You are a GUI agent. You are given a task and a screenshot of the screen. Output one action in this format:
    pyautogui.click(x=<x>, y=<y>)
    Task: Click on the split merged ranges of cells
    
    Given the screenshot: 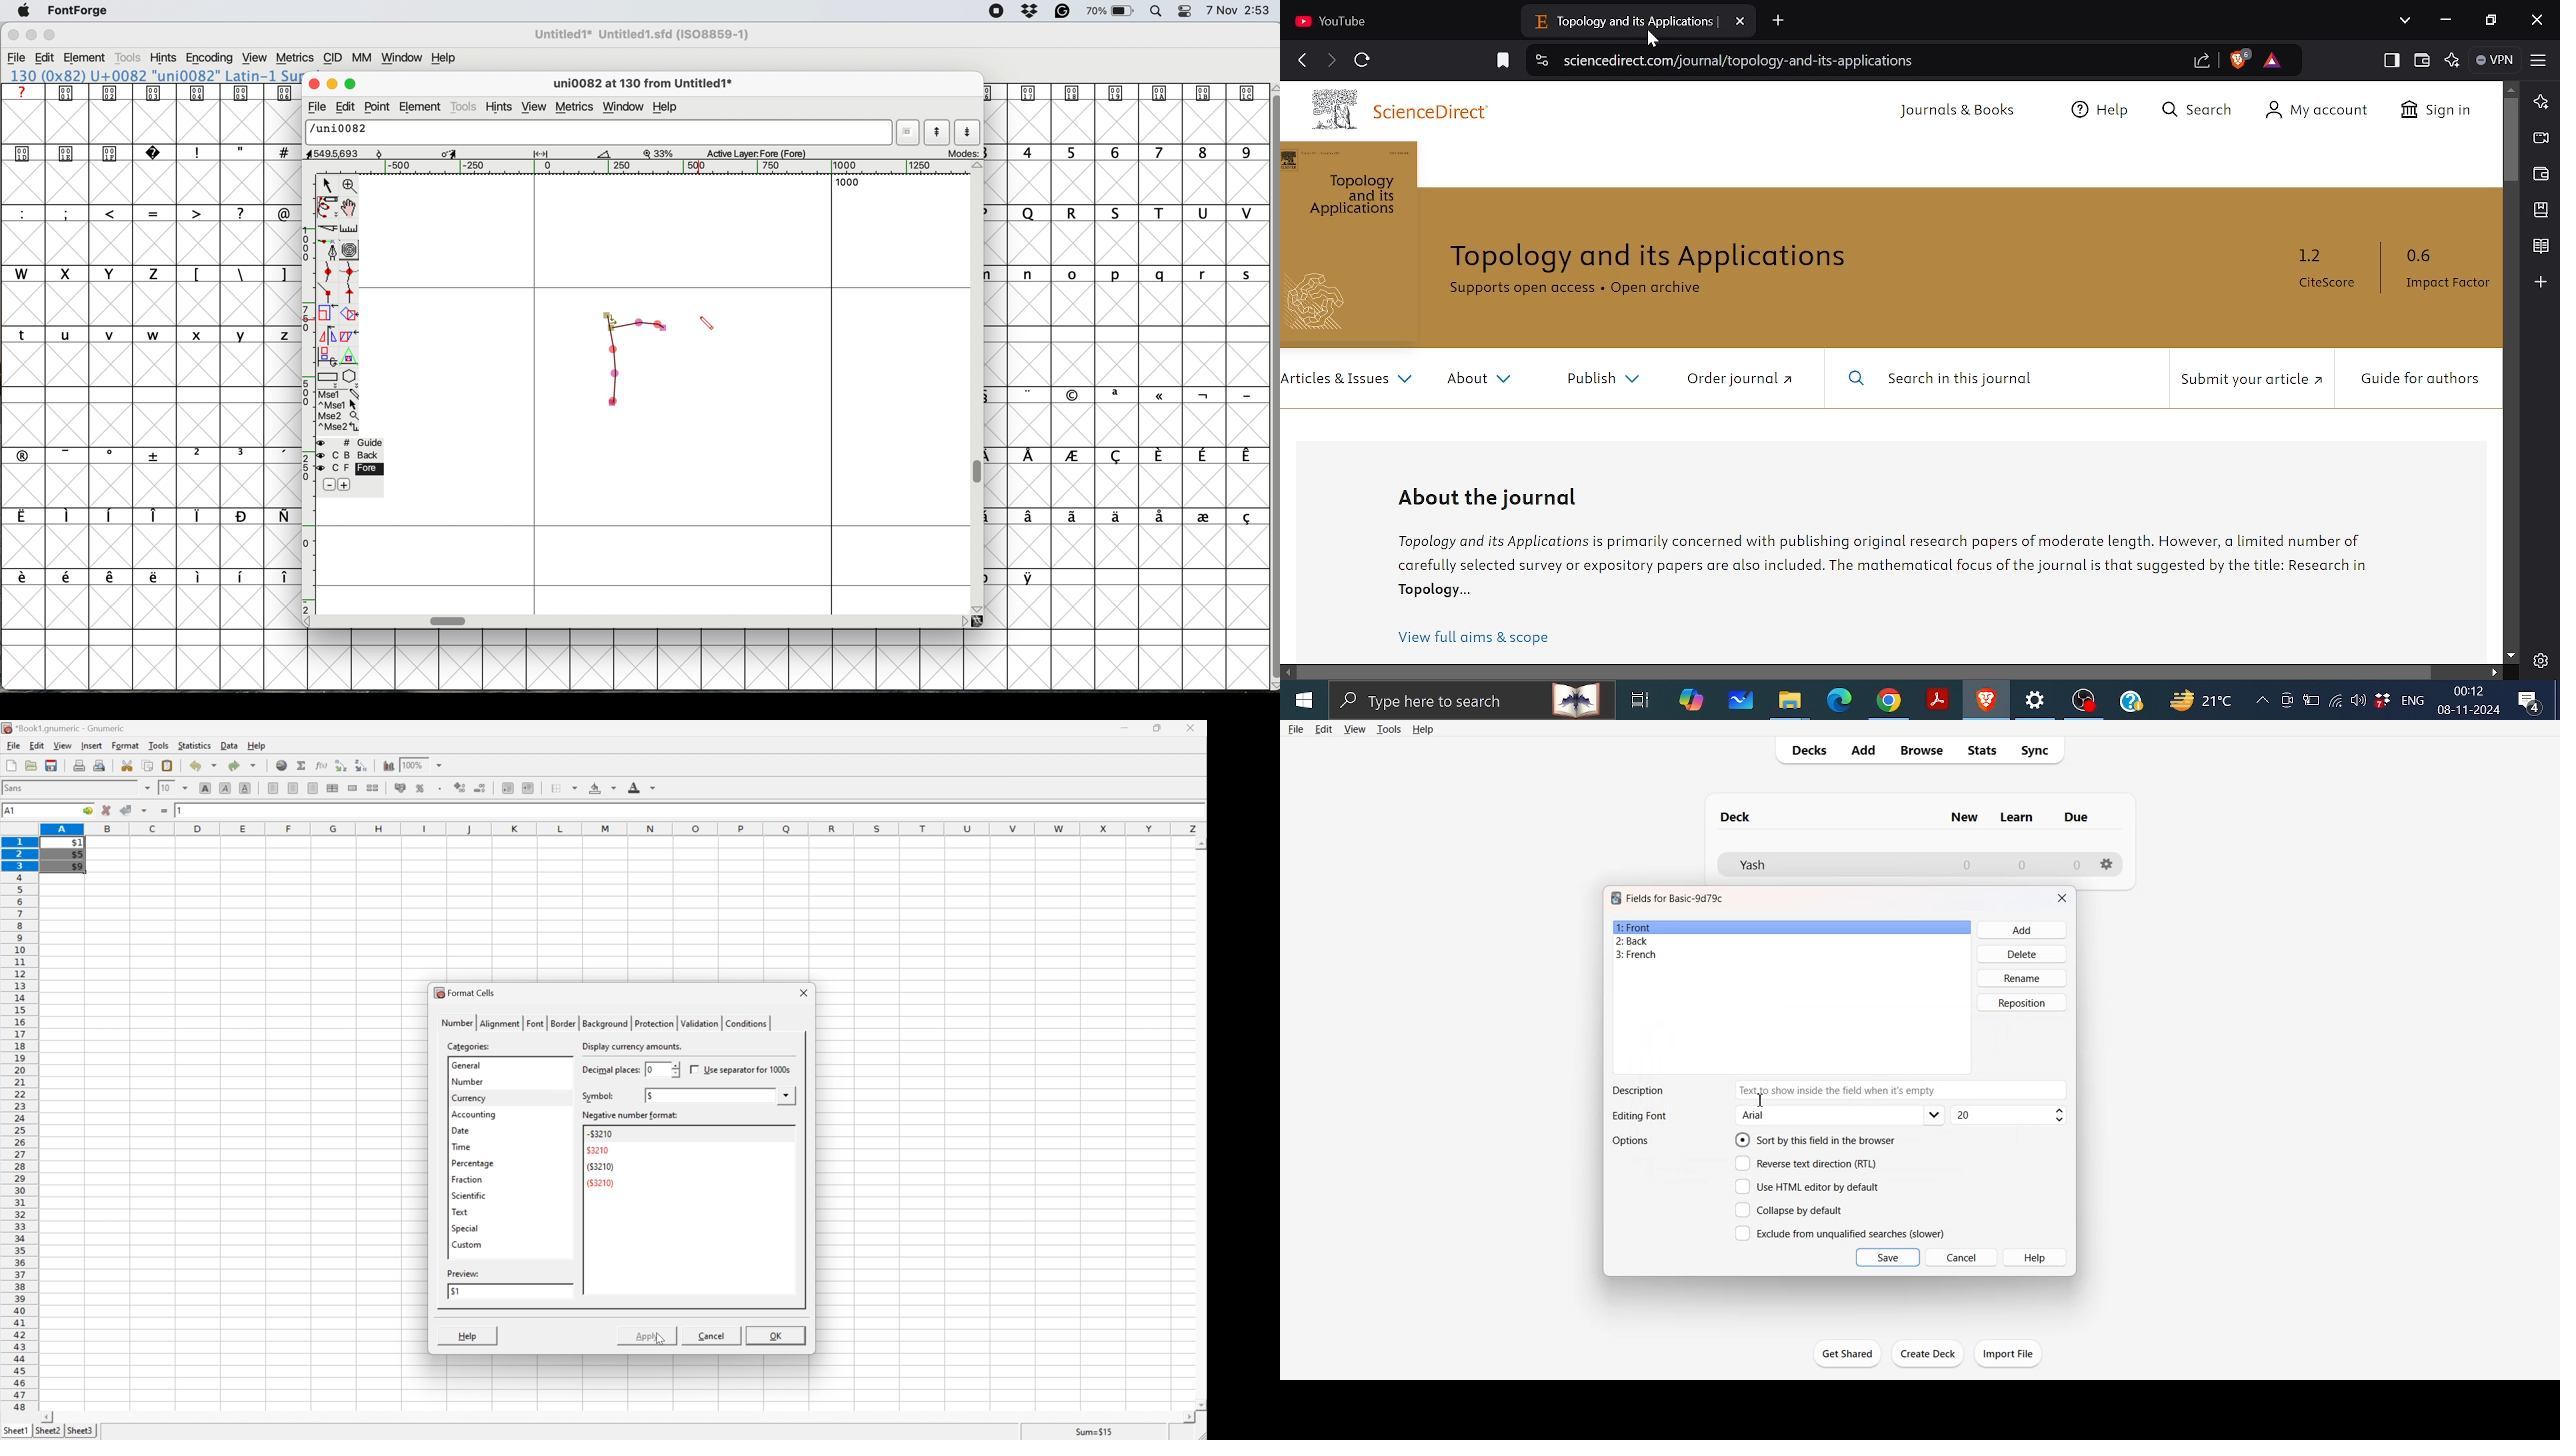 What is the action you would take?
    pyautogui.click(x=375, y=787)
    